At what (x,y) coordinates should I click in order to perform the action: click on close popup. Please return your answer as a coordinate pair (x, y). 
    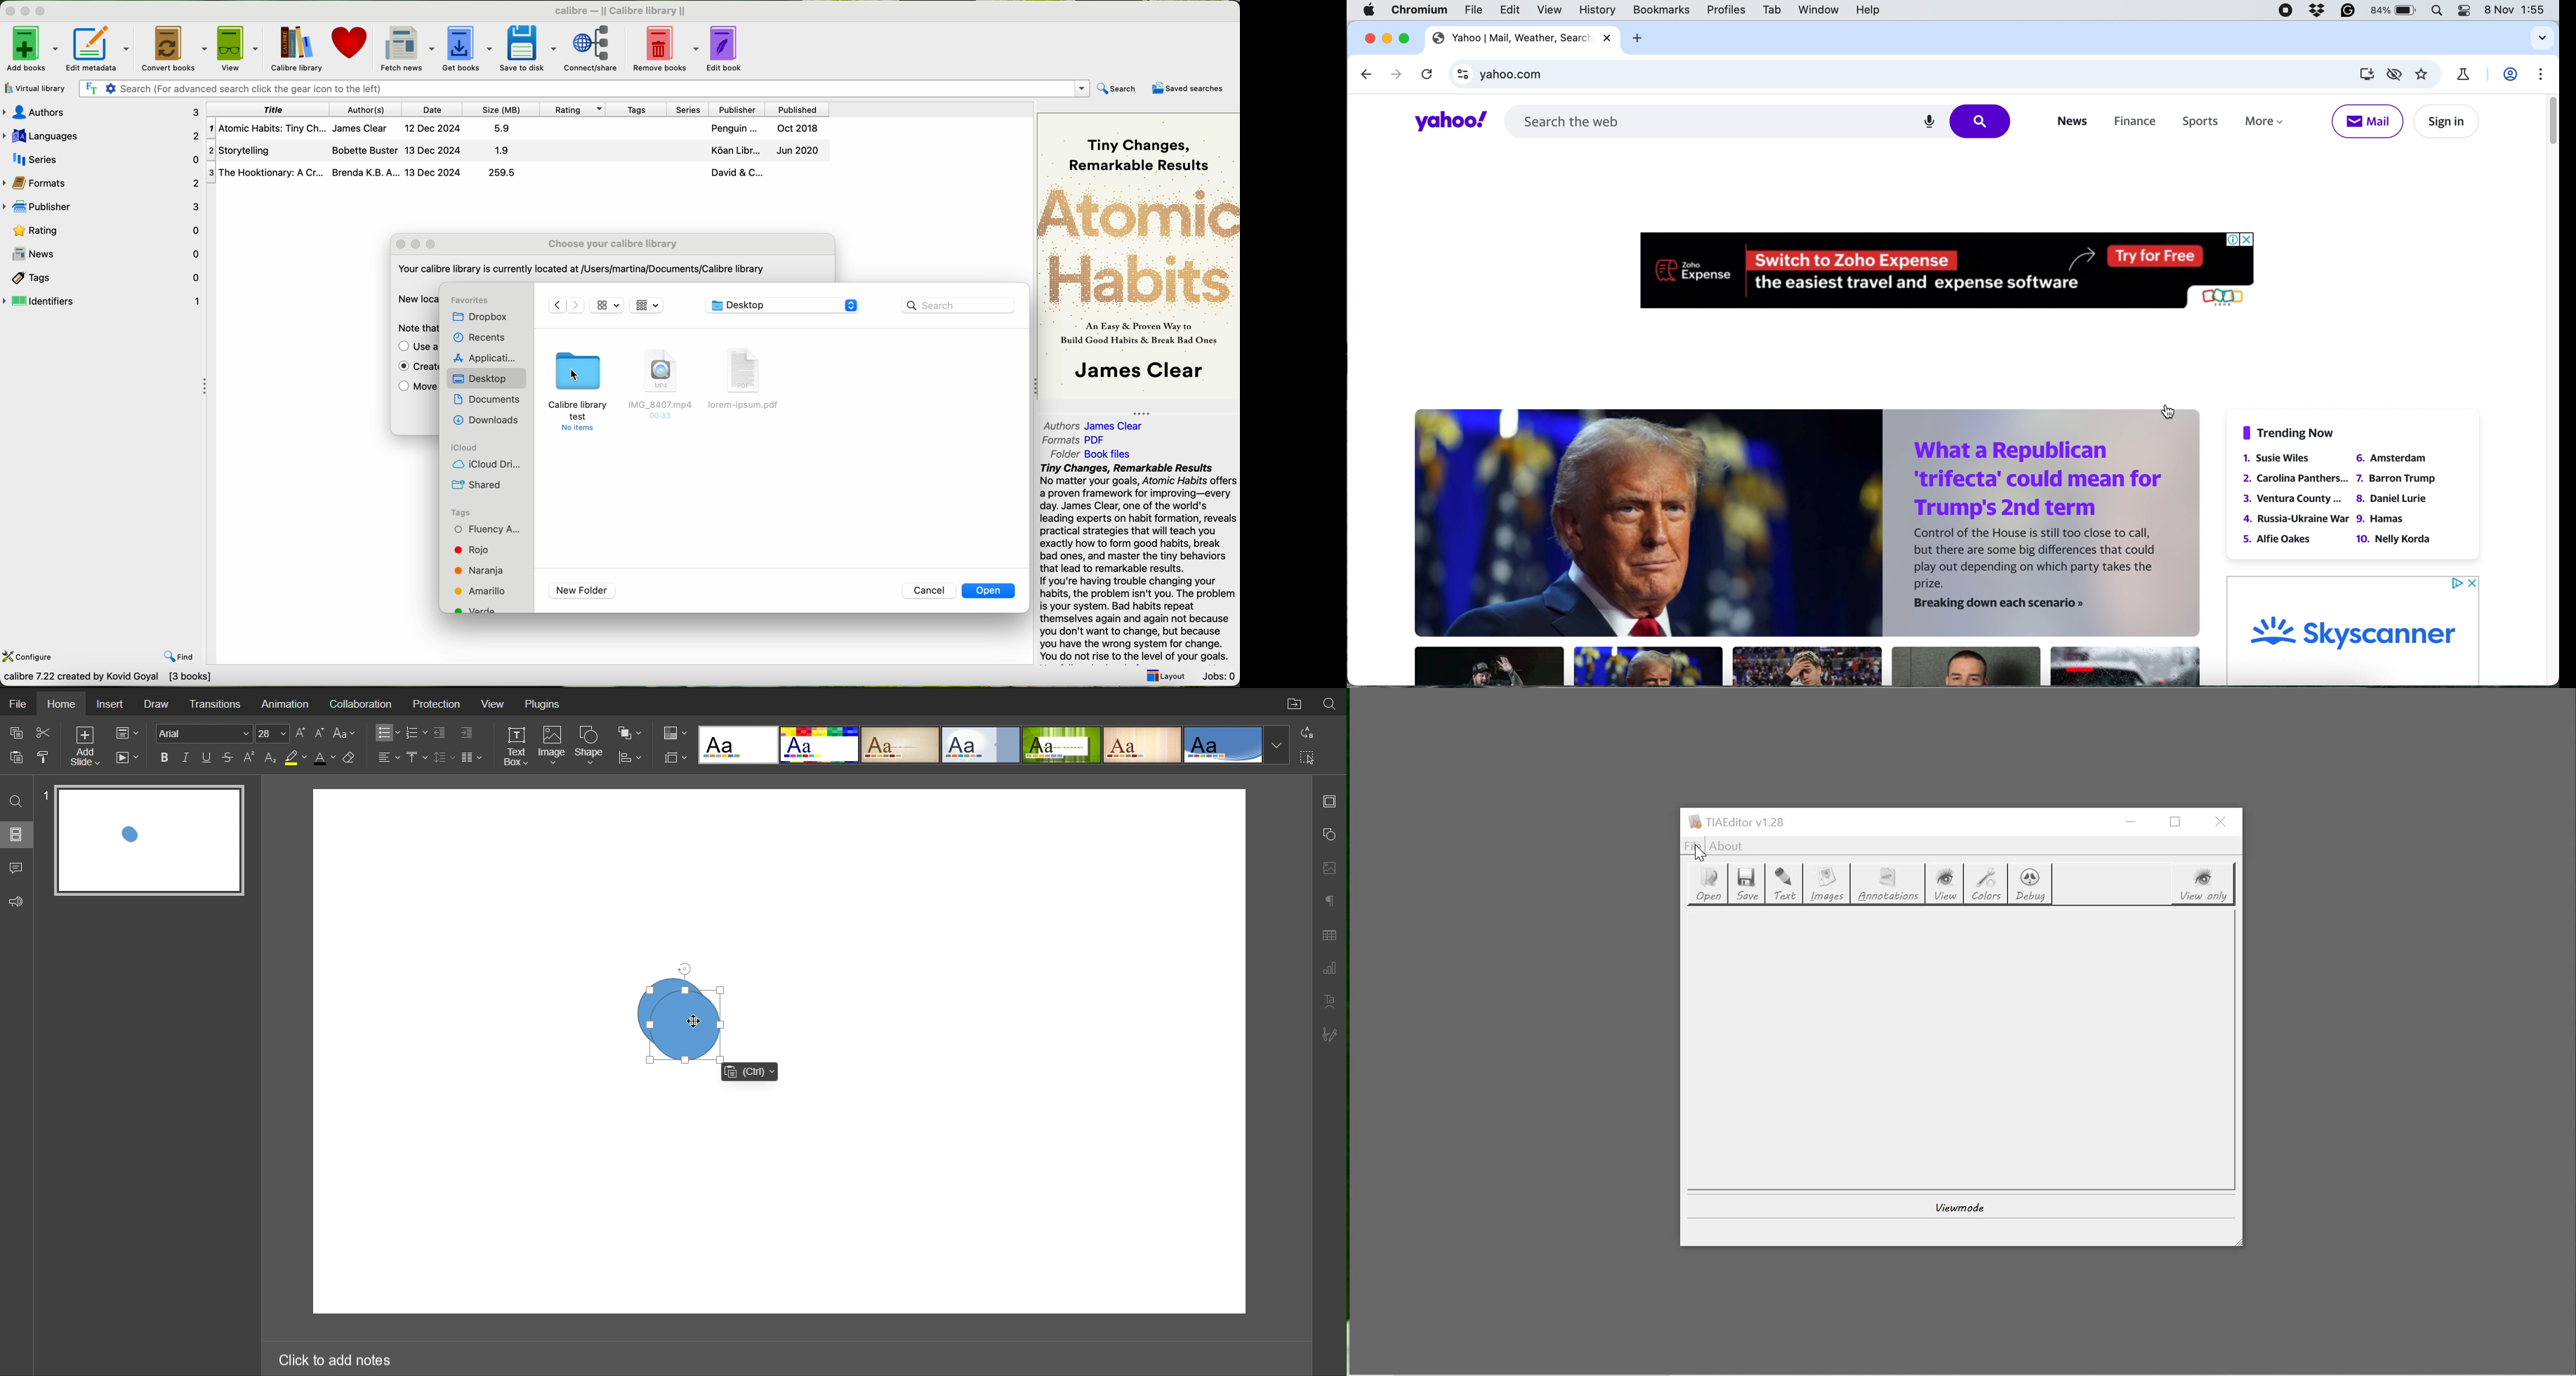
    Looking at the image, I should click on (402, 245).